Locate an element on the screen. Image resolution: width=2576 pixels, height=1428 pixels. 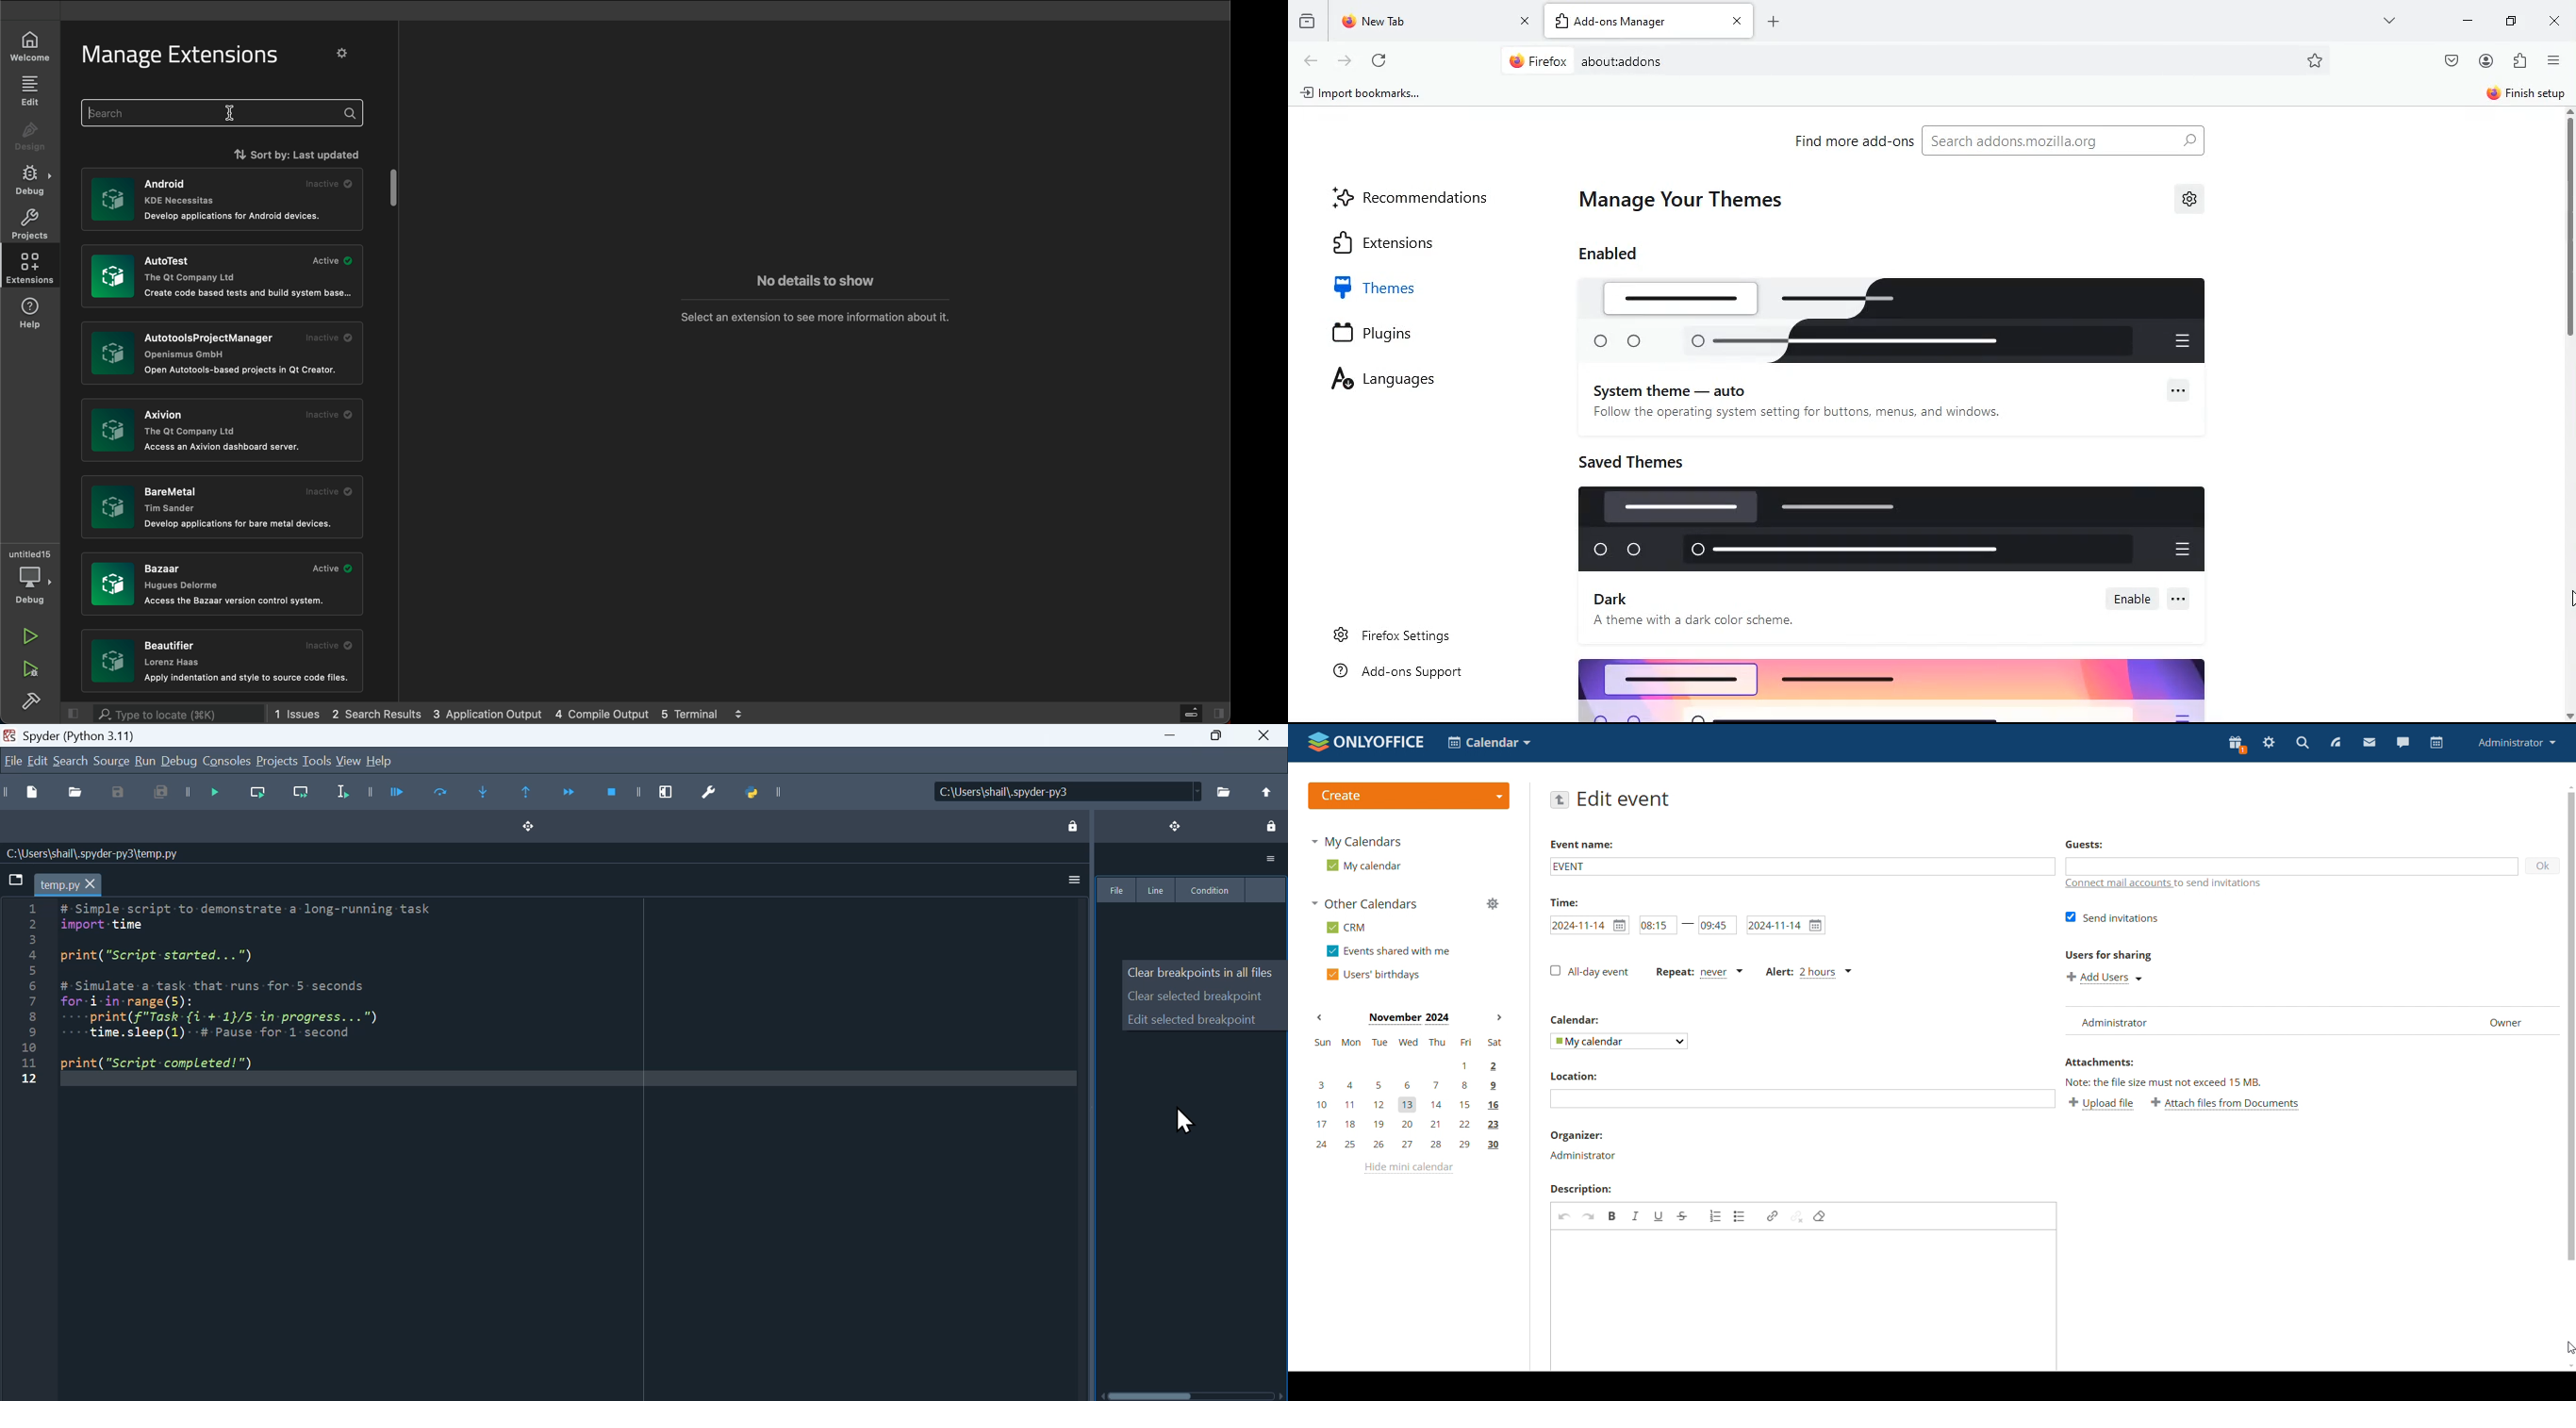
Name of the file is located at coordinates (184, 853).